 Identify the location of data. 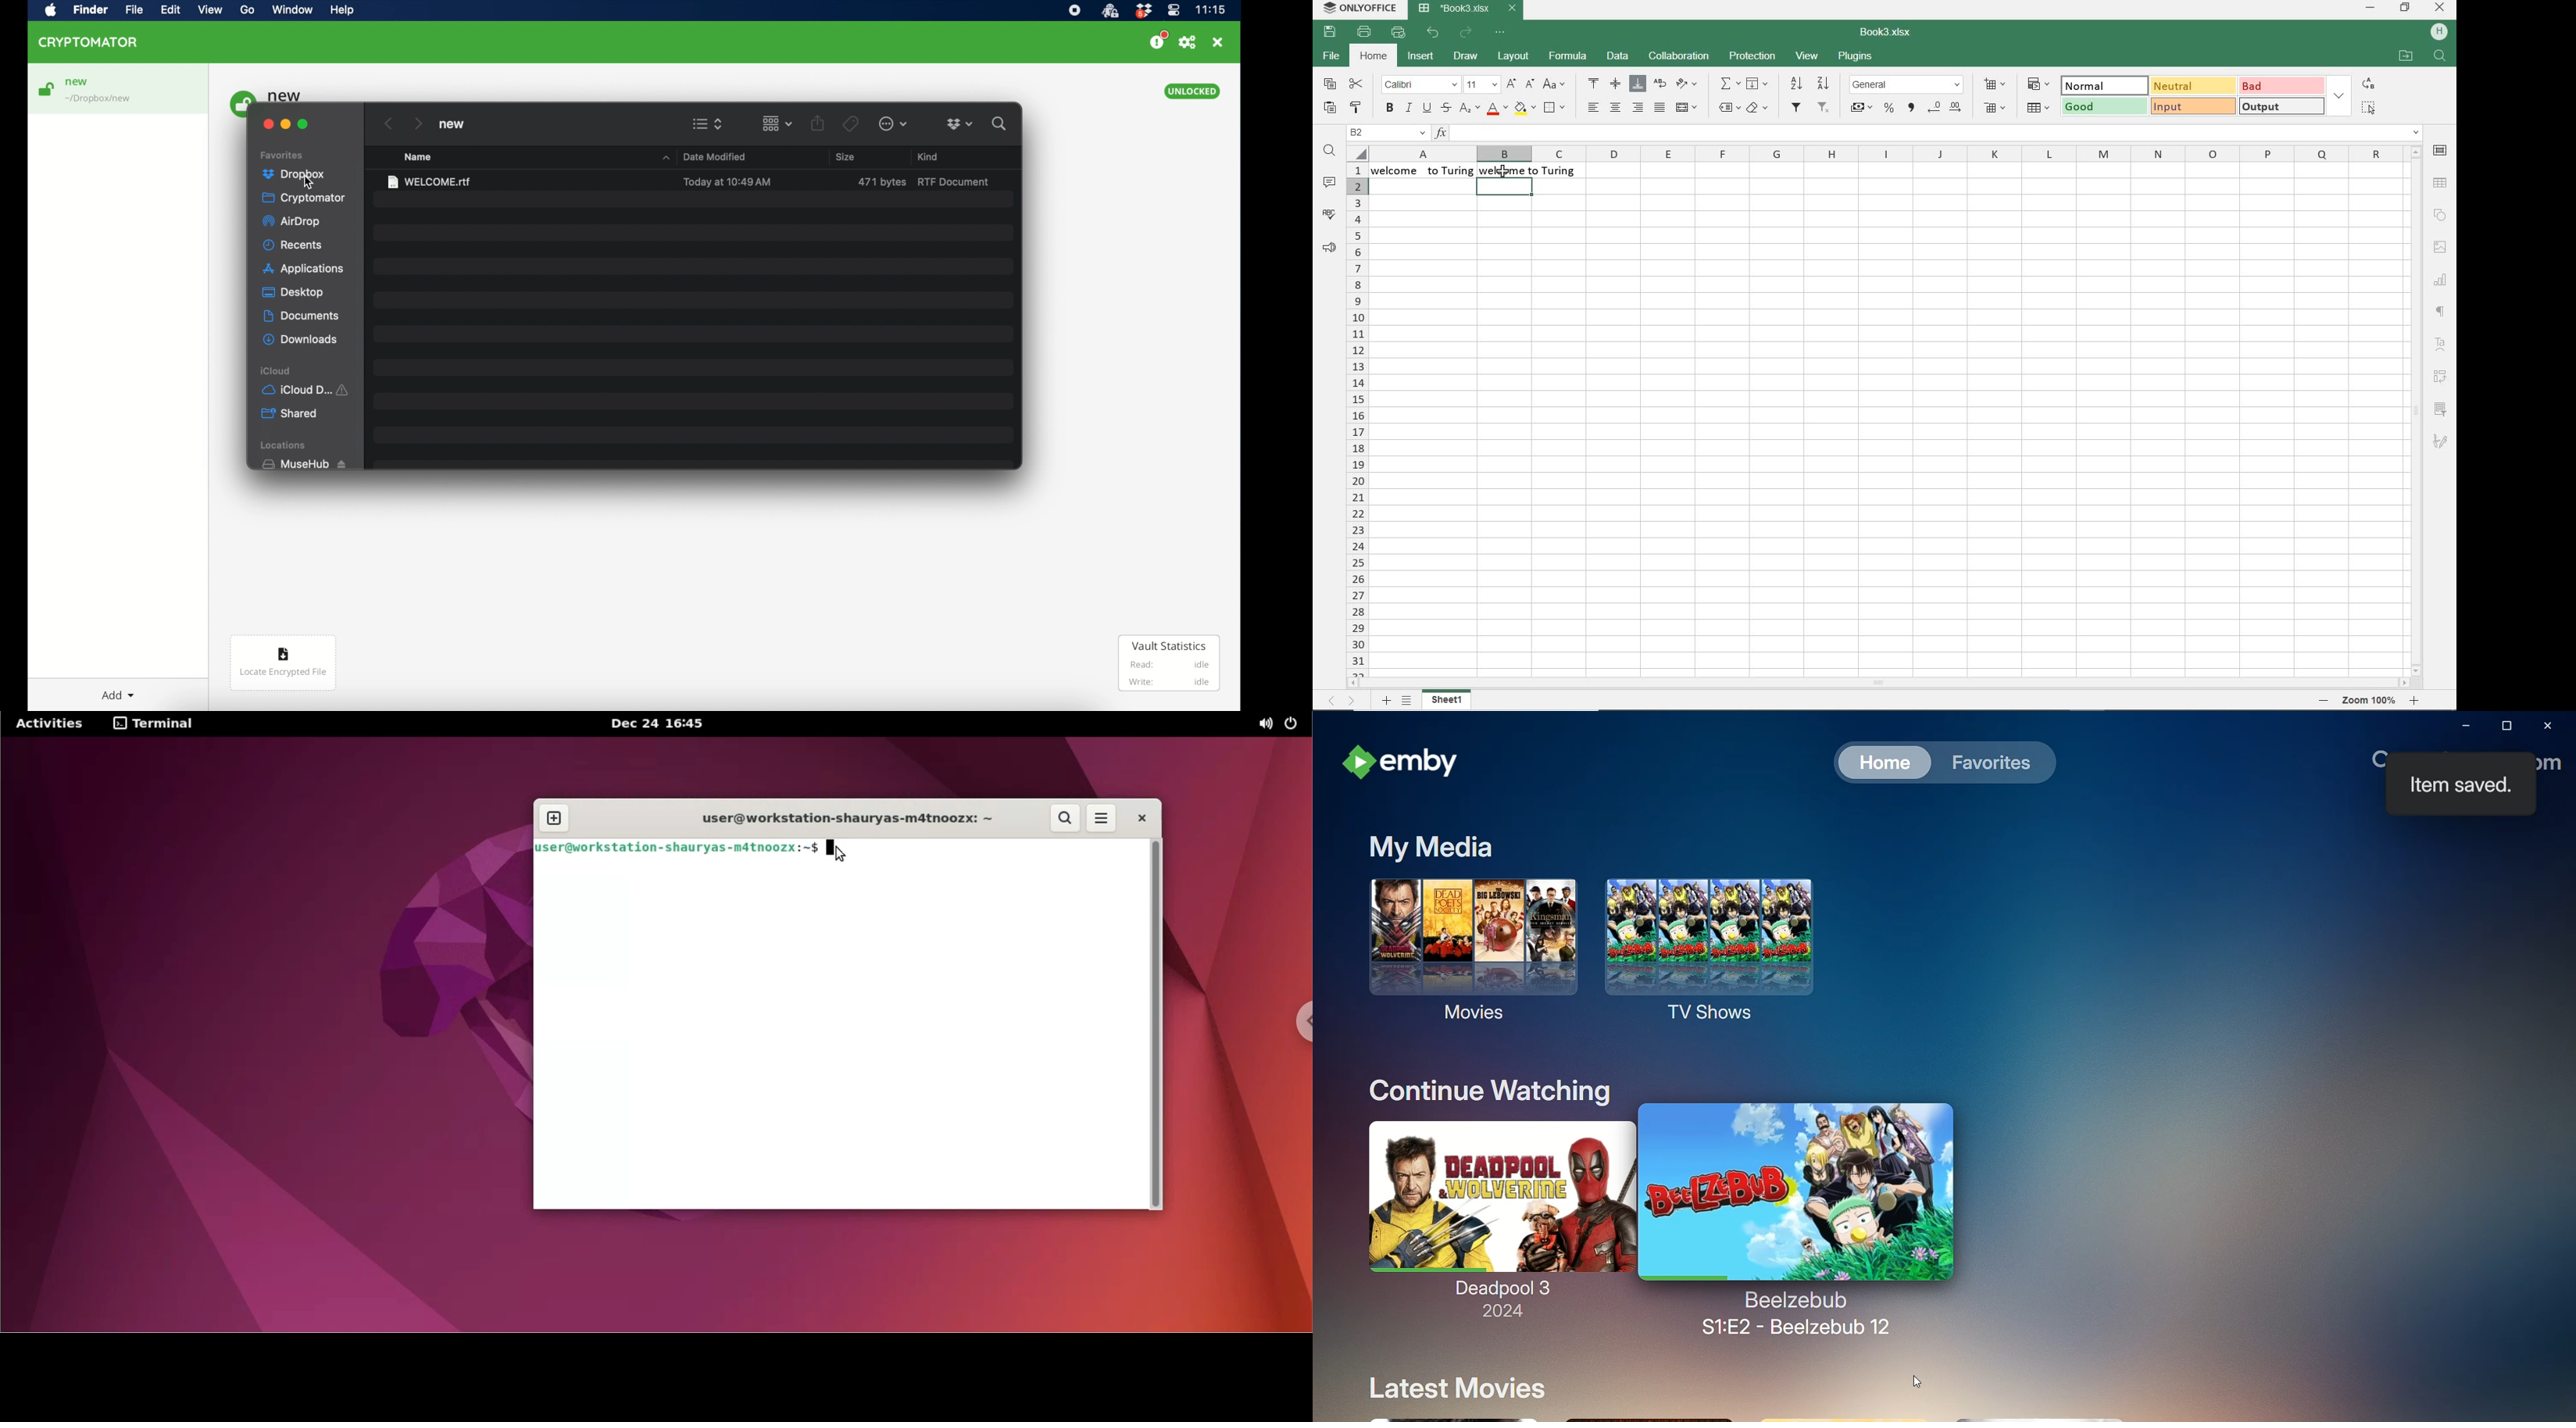
(1616, 57).